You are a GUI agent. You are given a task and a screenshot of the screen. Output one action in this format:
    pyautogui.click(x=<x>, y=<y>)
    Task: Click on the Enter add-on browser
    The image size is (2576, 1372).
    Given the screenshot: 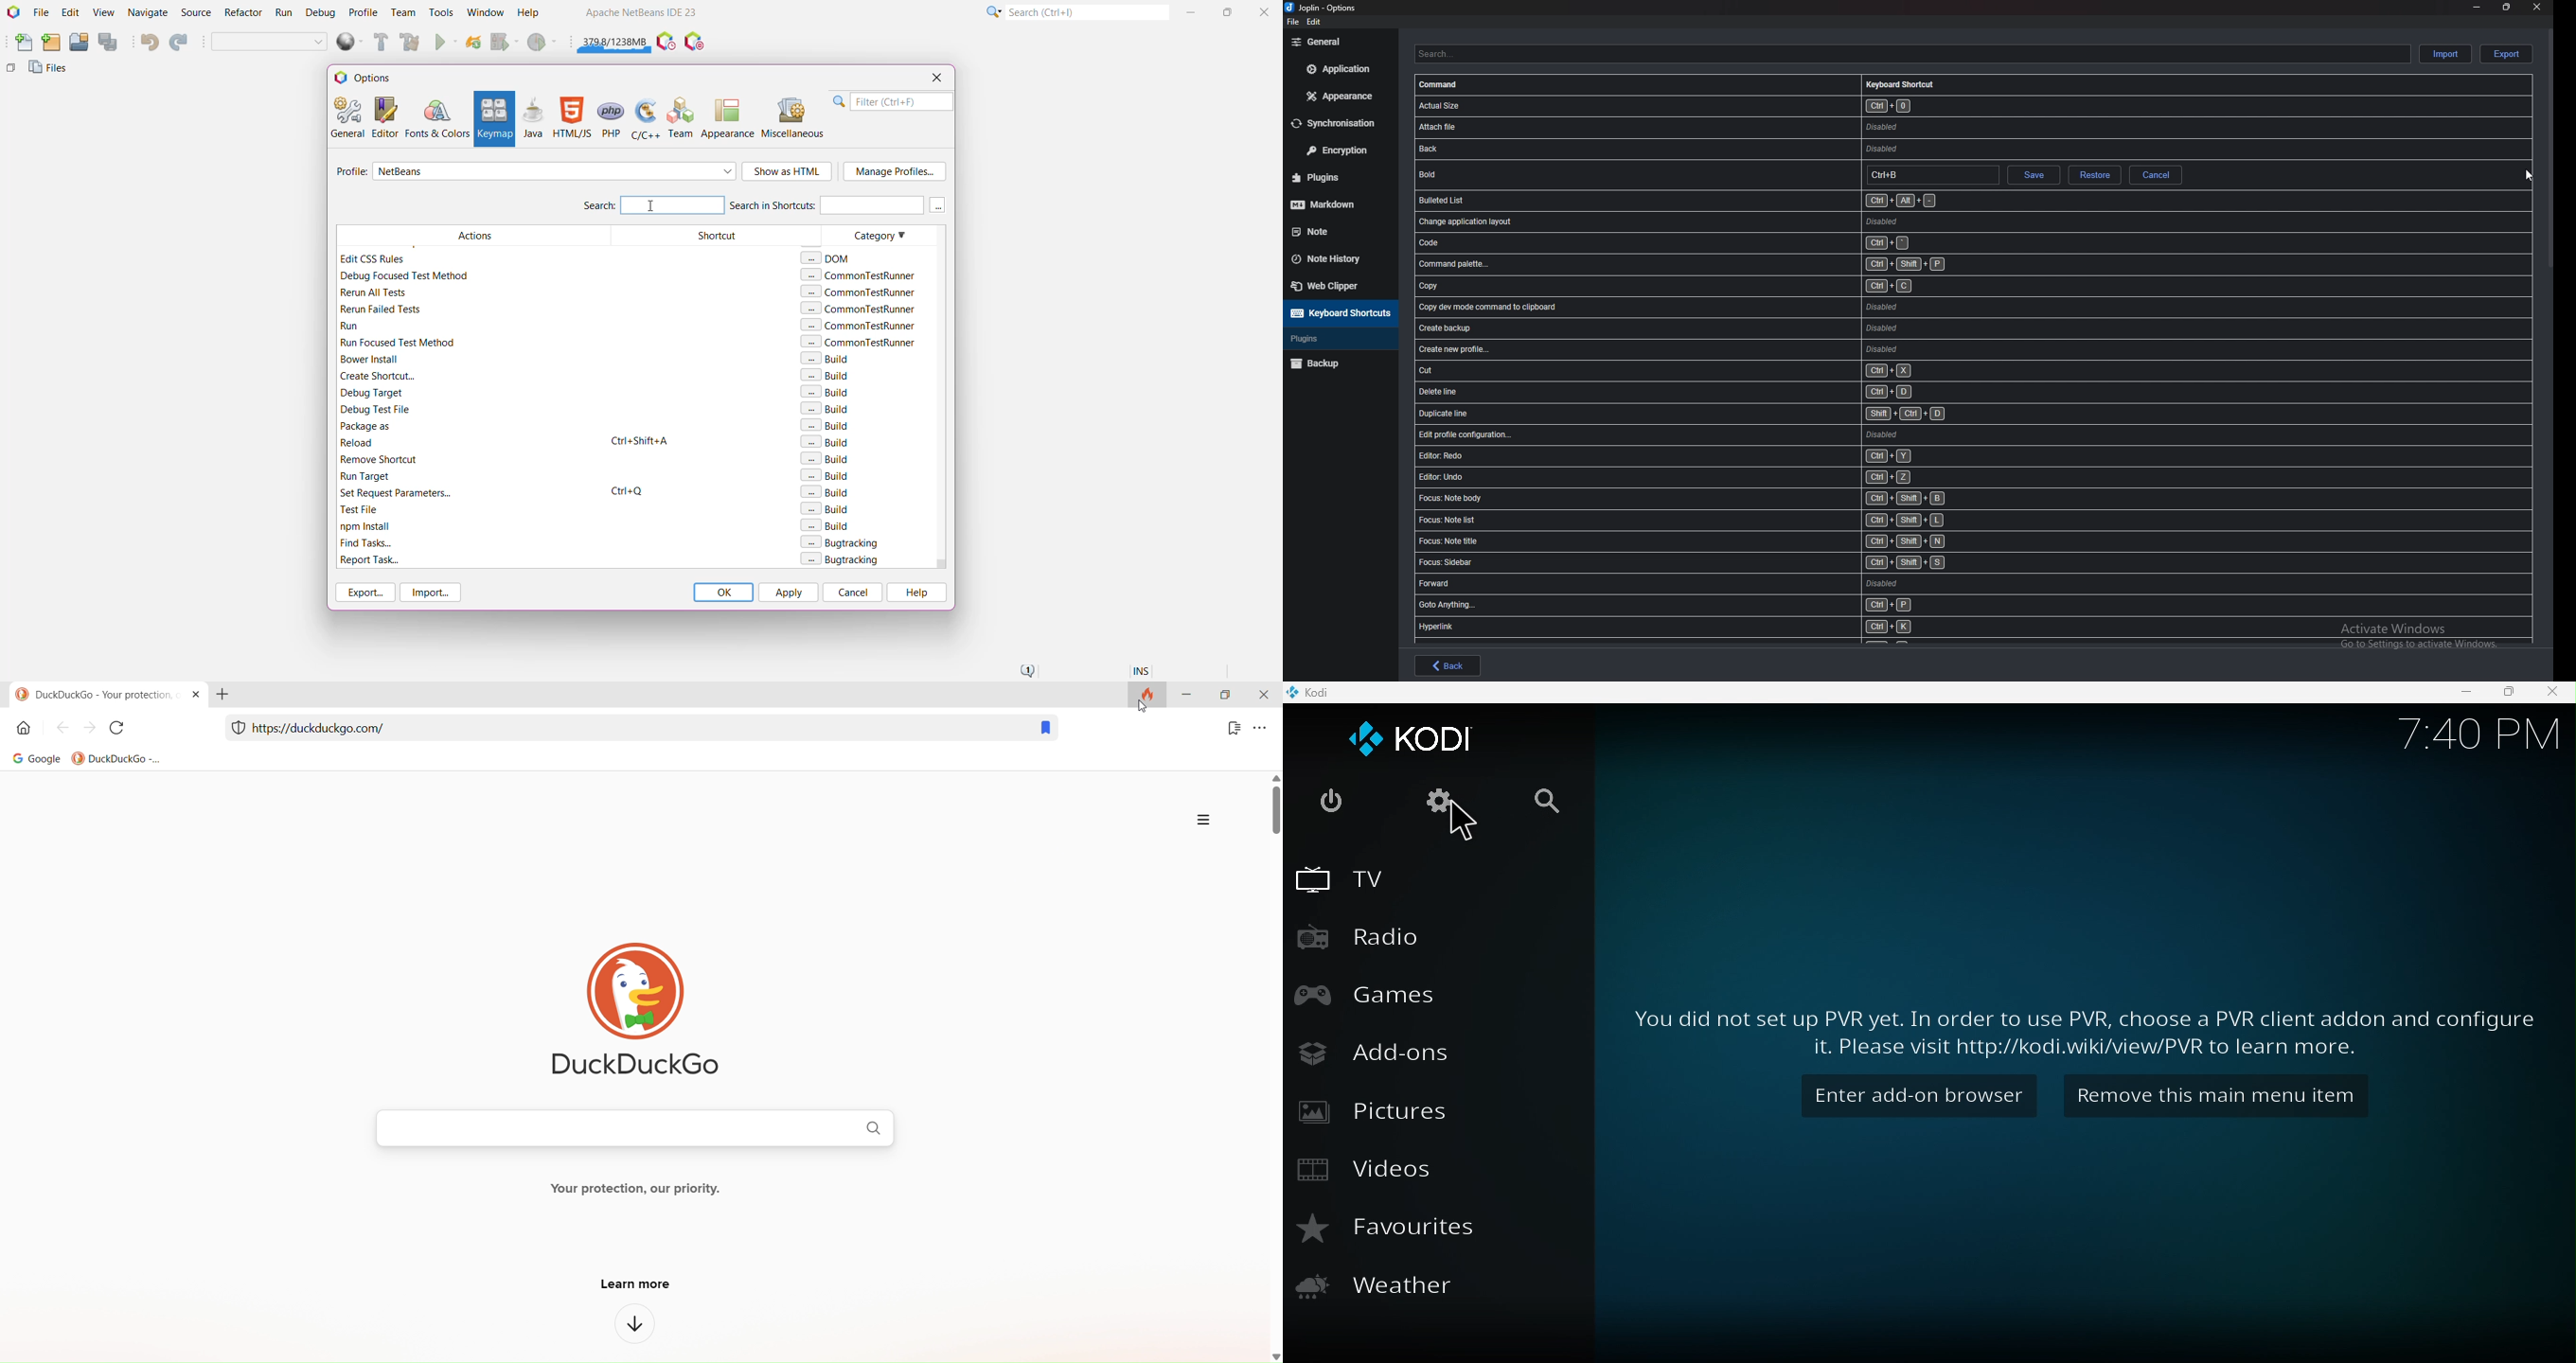 What is the action you would take?
    pyautogui.click(x=1915, y=1095)
    